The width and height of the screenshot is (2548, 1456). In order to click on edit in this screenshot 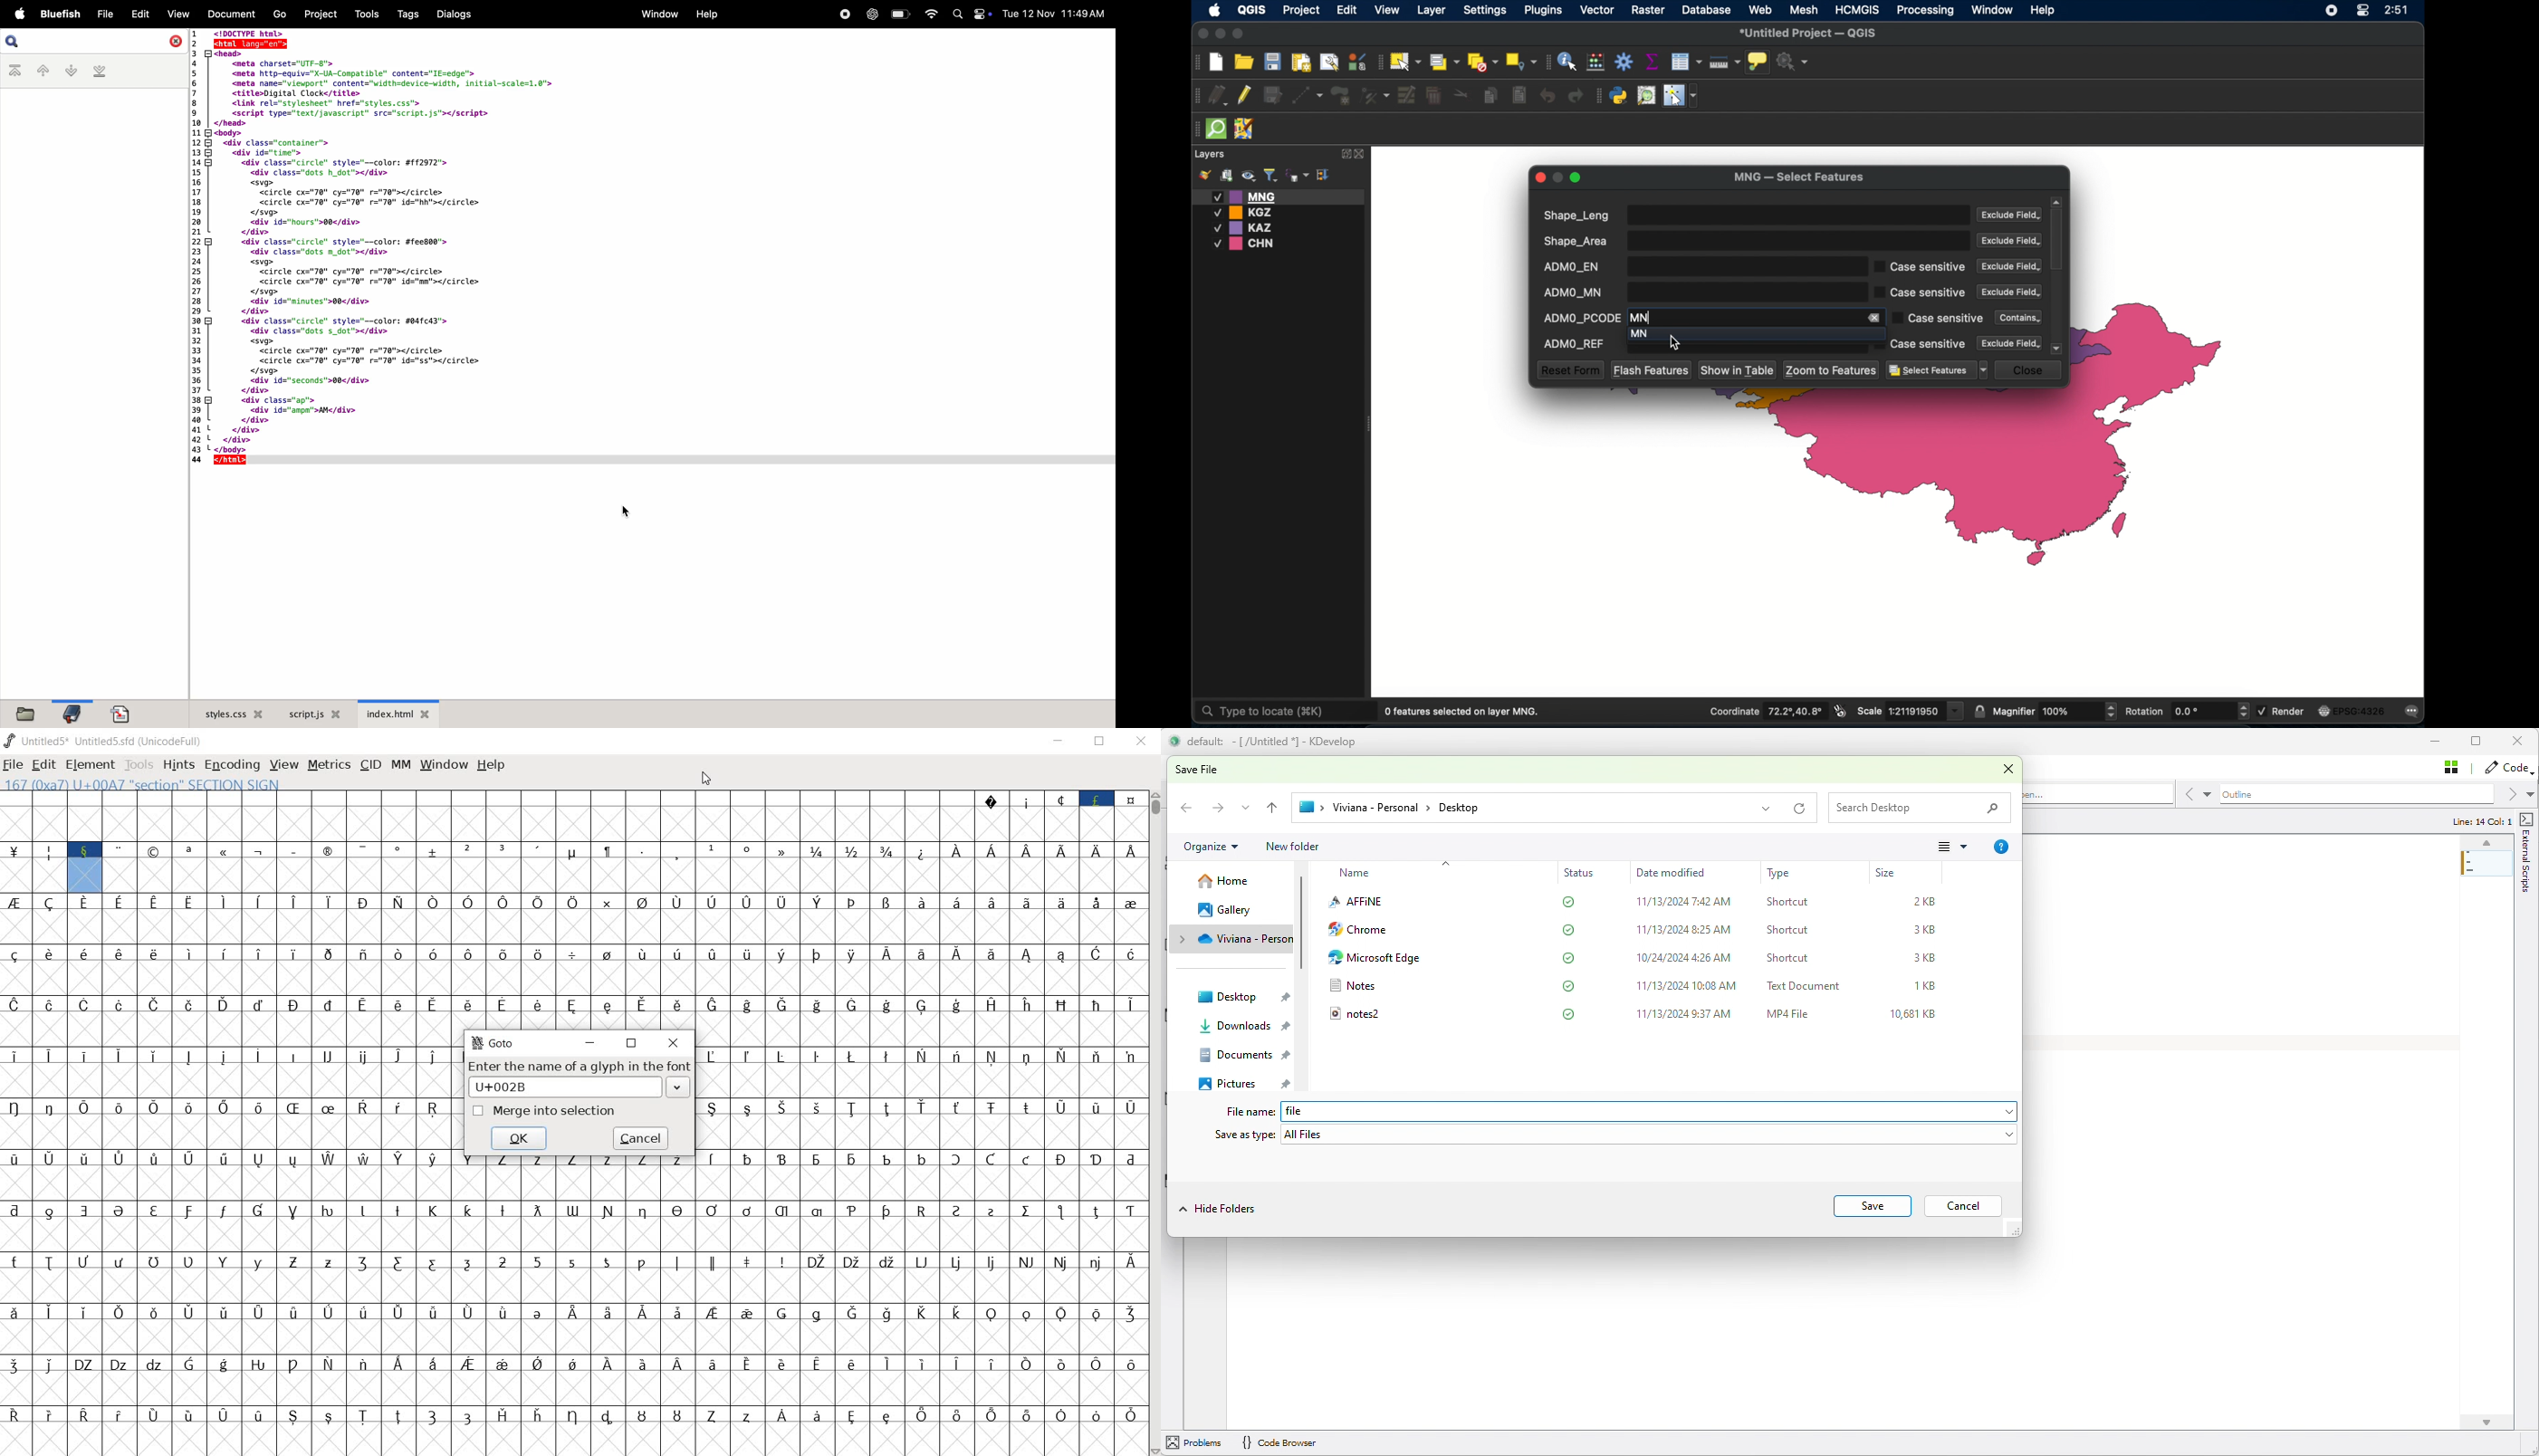, I will do `click(138, 14)`.